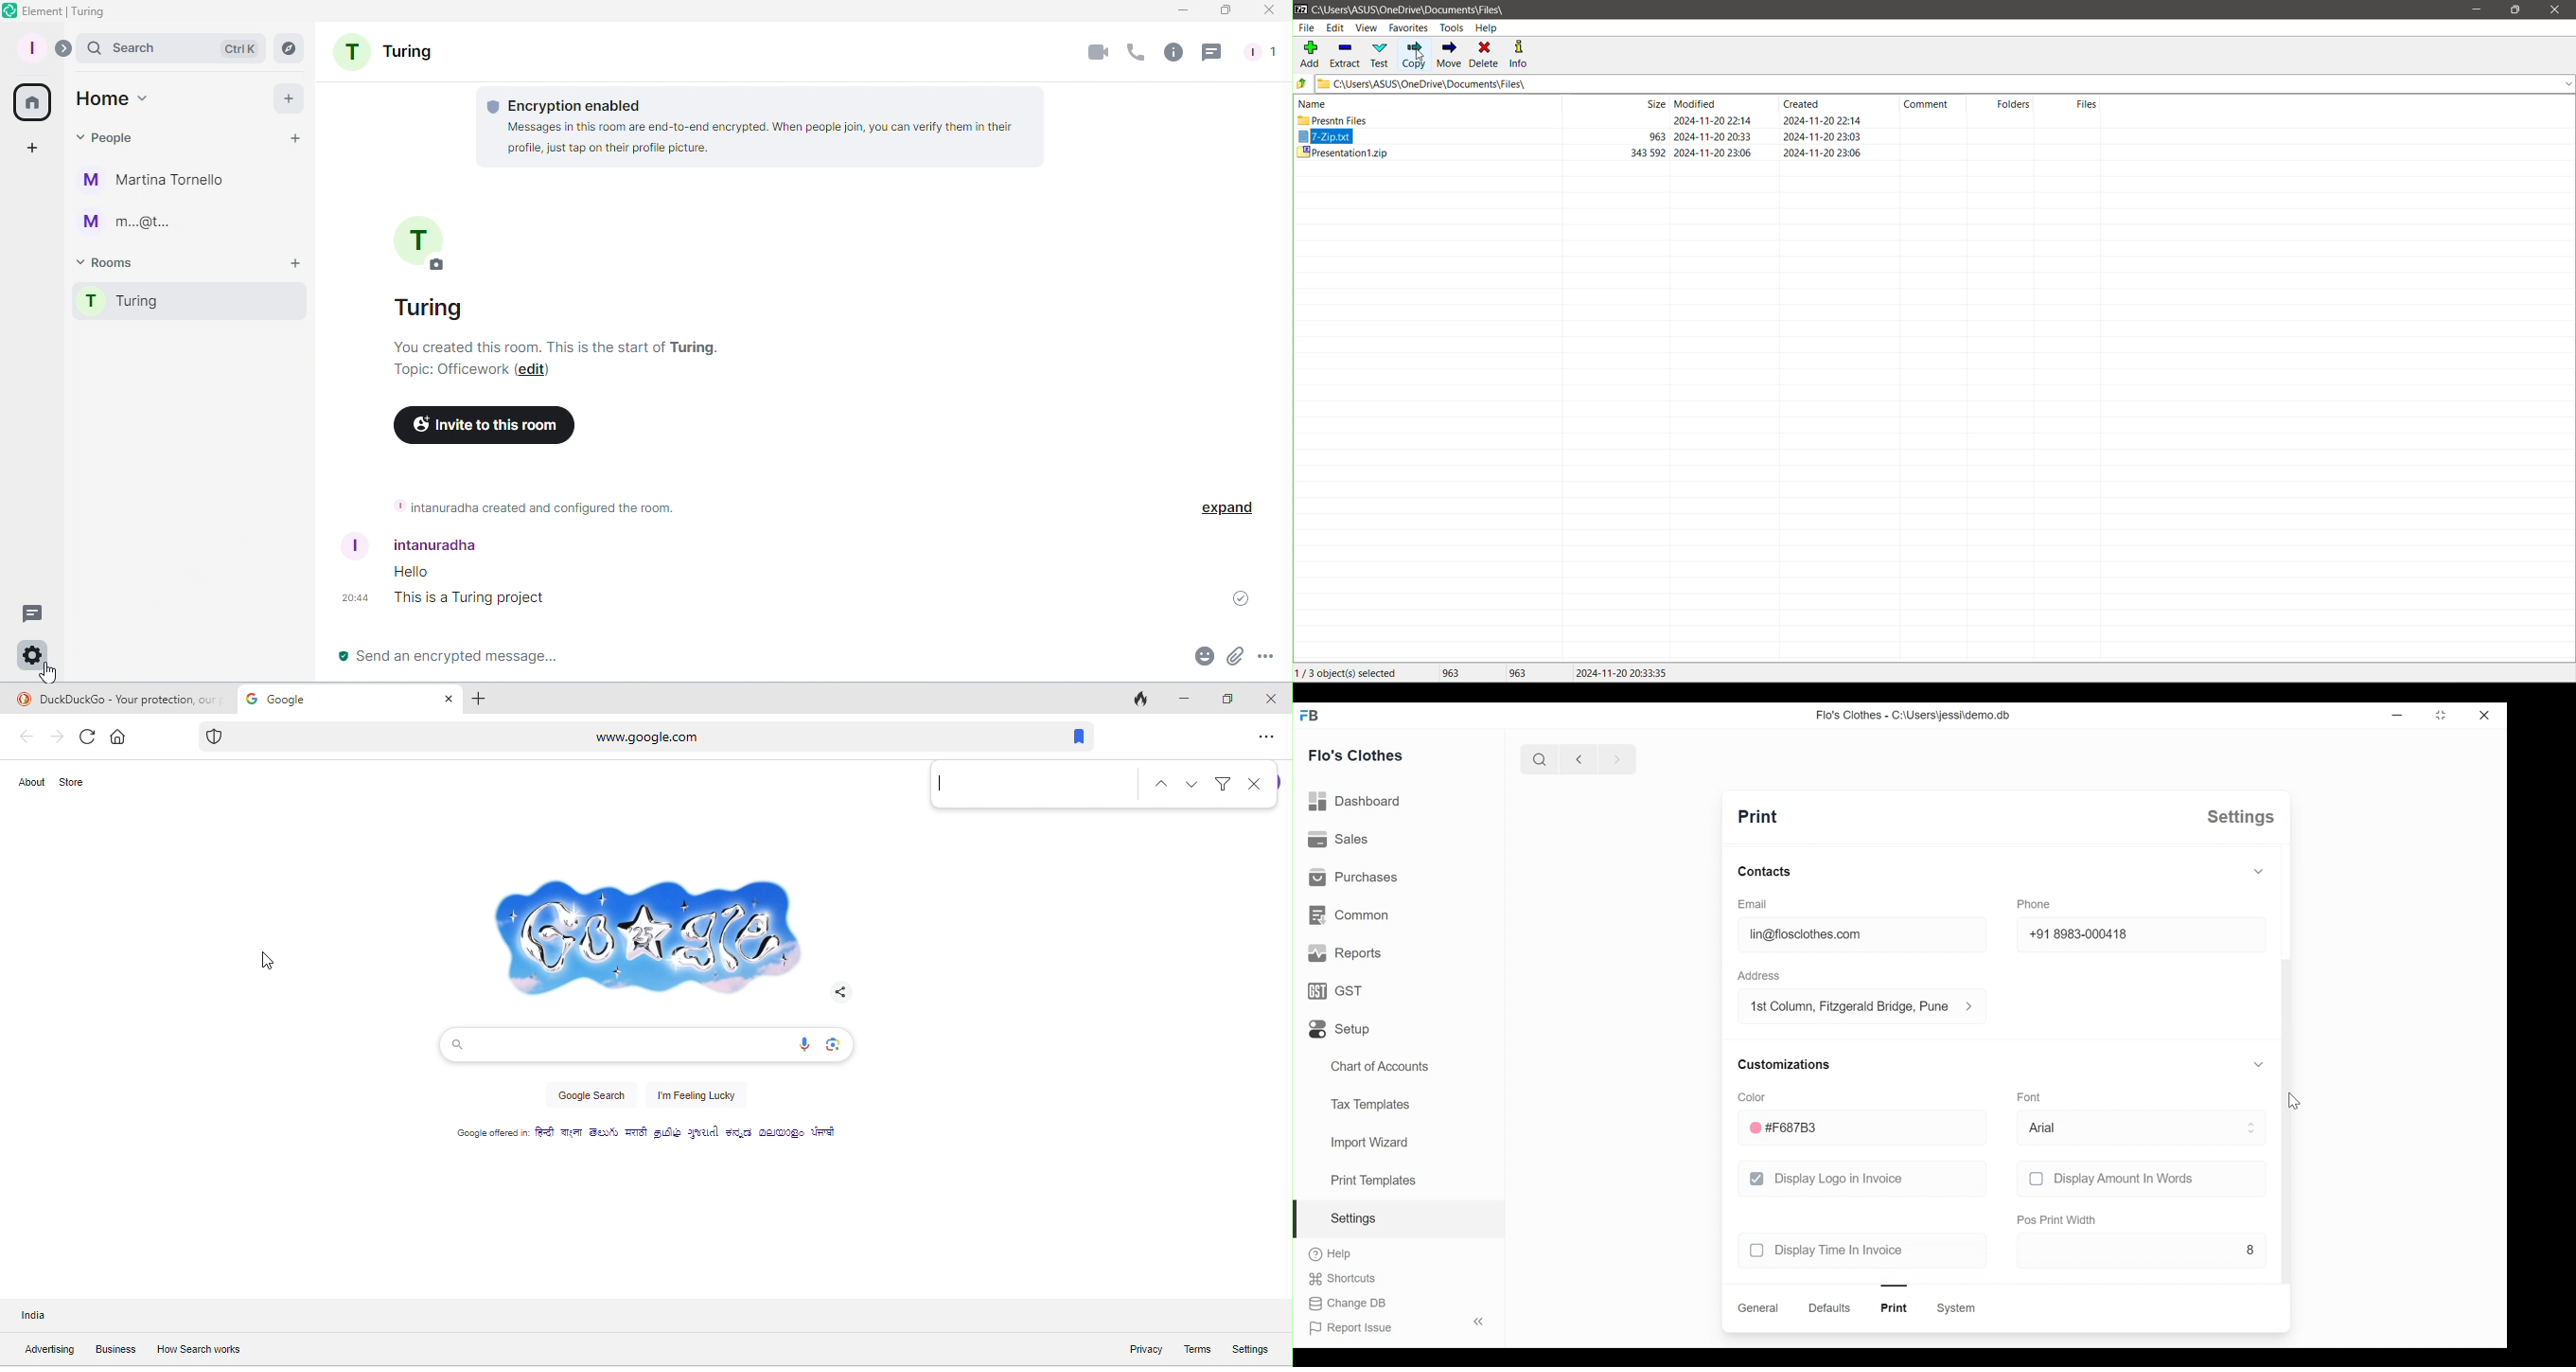 This screenshot has height=1372, width=2576. Describe the element at coordinates (2125, 1178) in the screenshot. I see `display amount in words` at that location.